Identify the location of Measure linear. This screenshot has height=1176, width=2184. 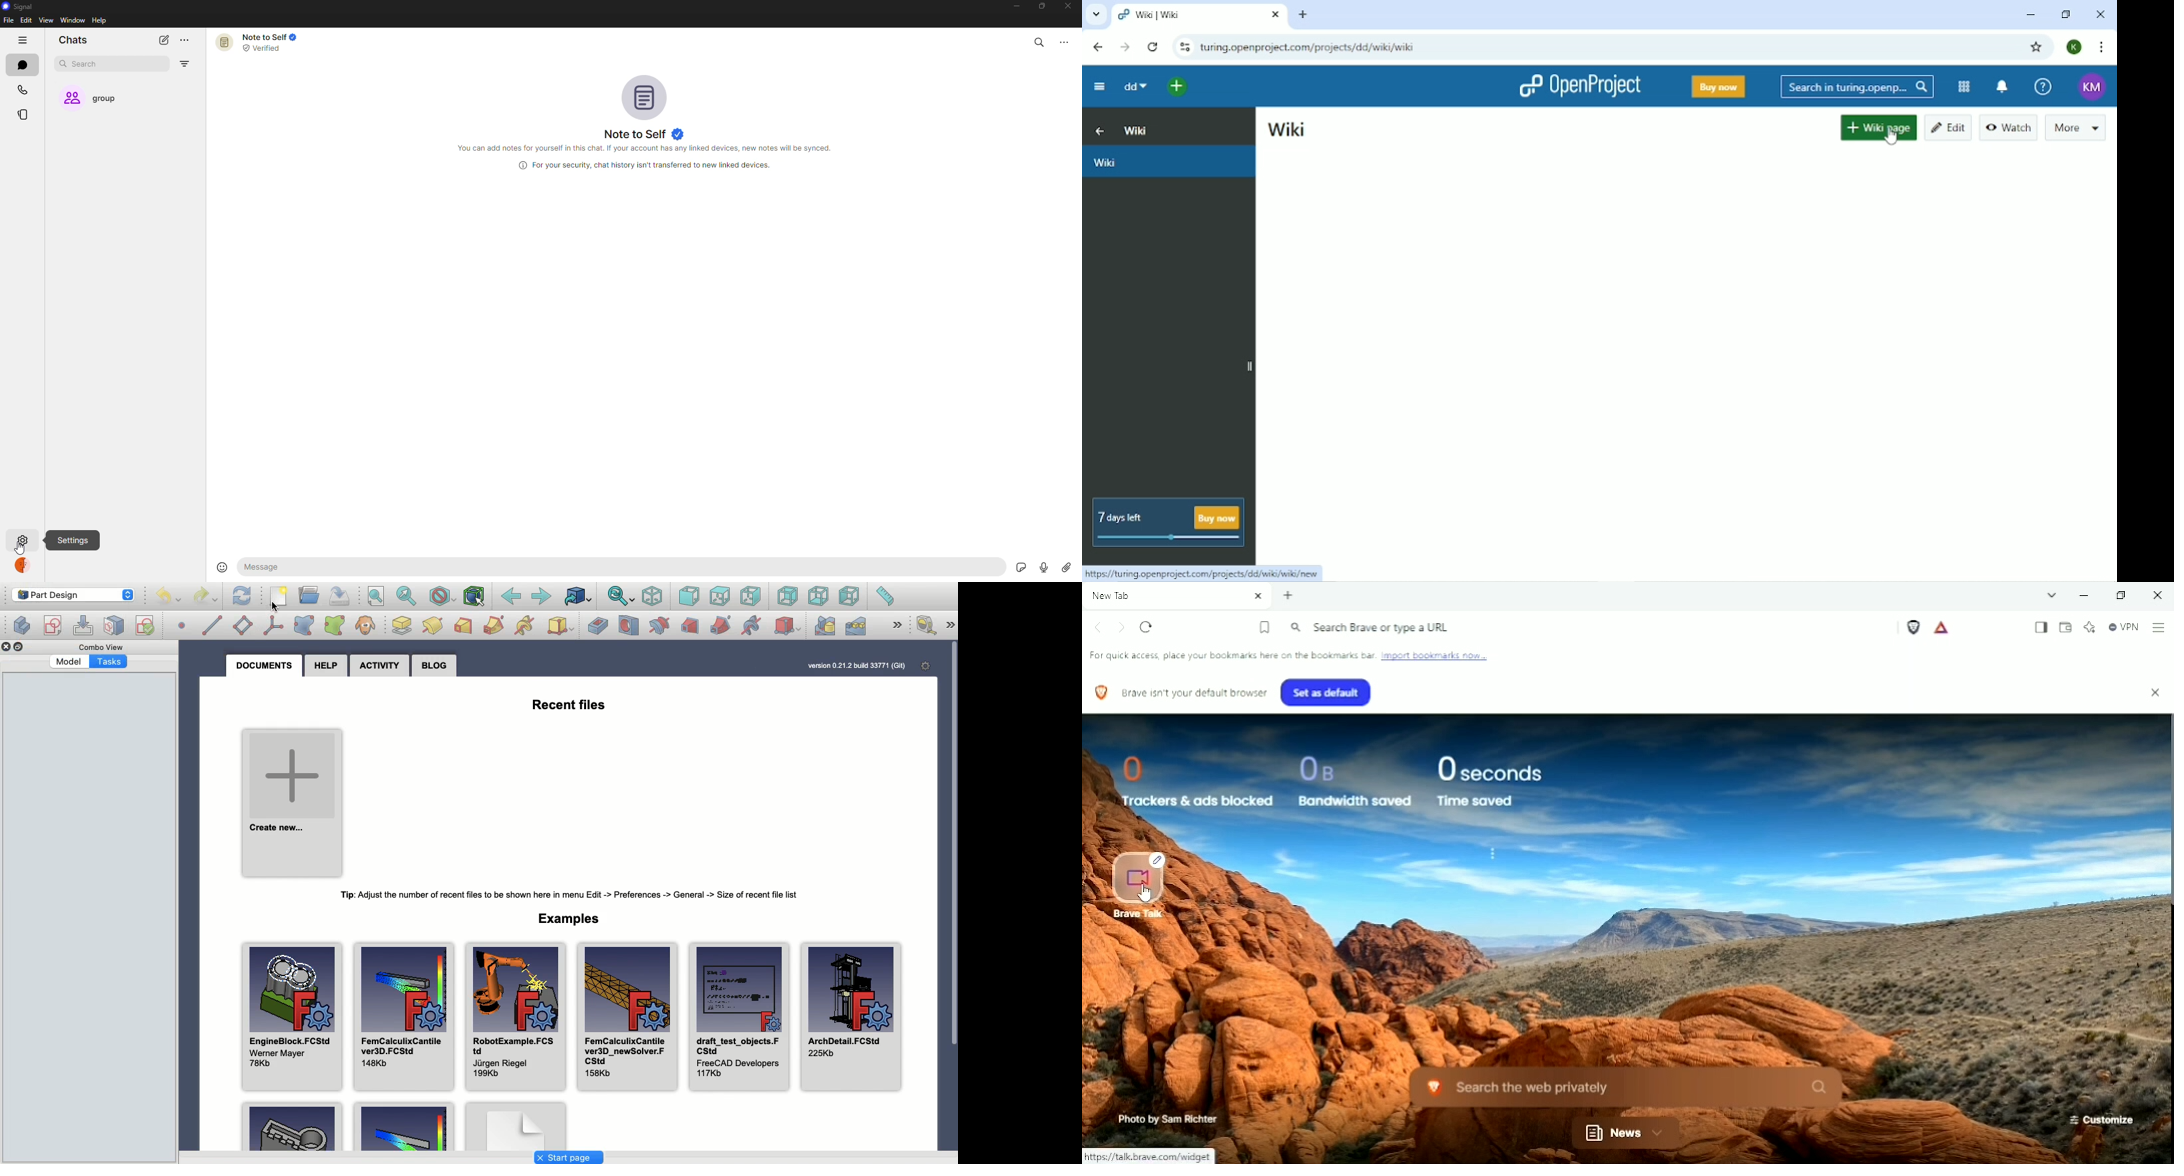
(926, 626).